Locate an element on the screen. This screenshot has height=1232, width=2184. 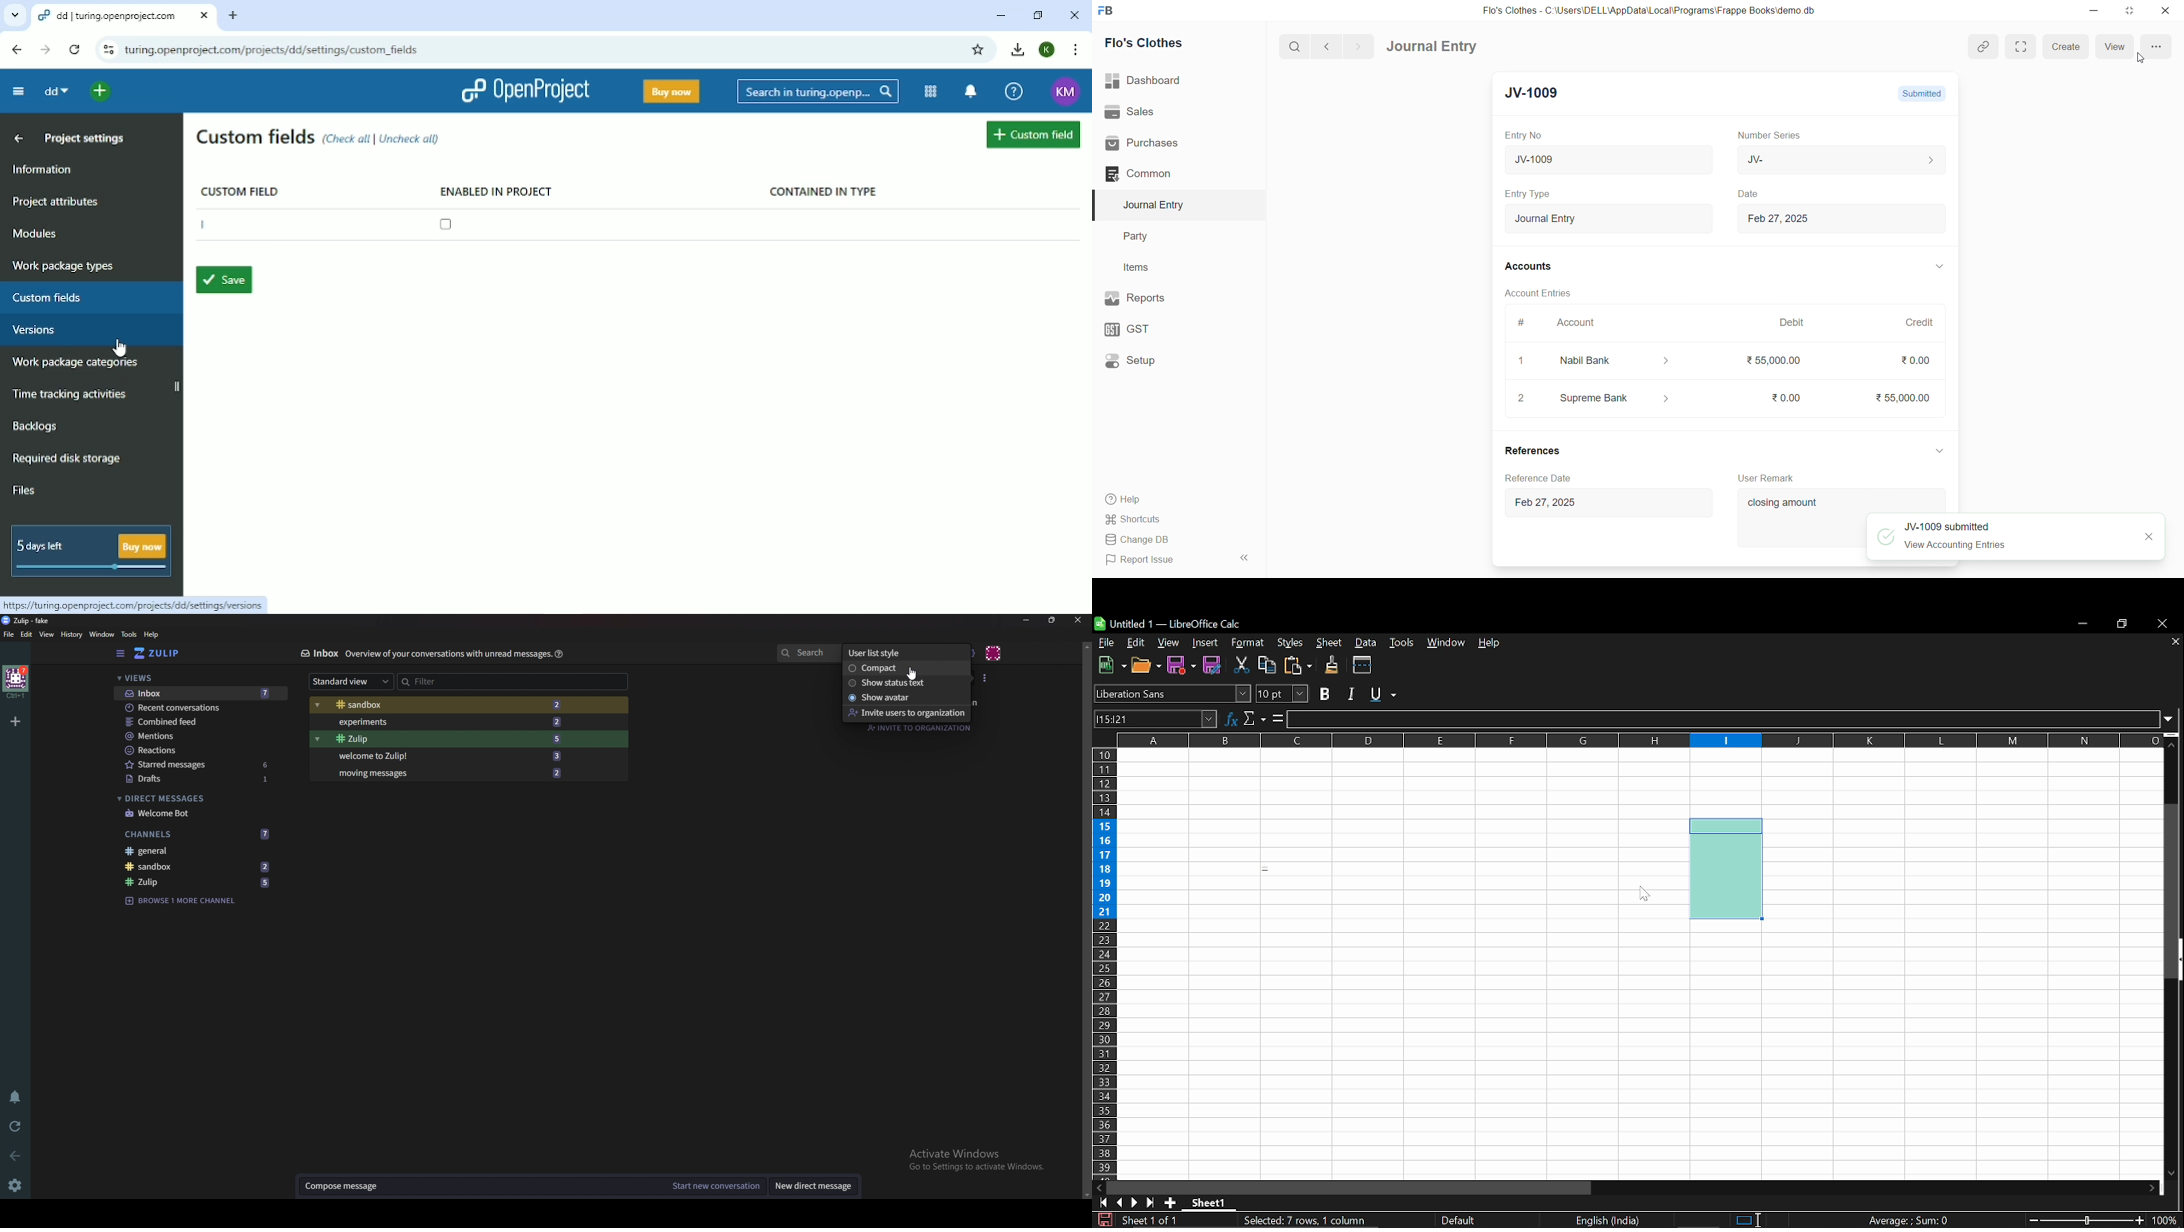
2 is located at coordinates (1522, 400).